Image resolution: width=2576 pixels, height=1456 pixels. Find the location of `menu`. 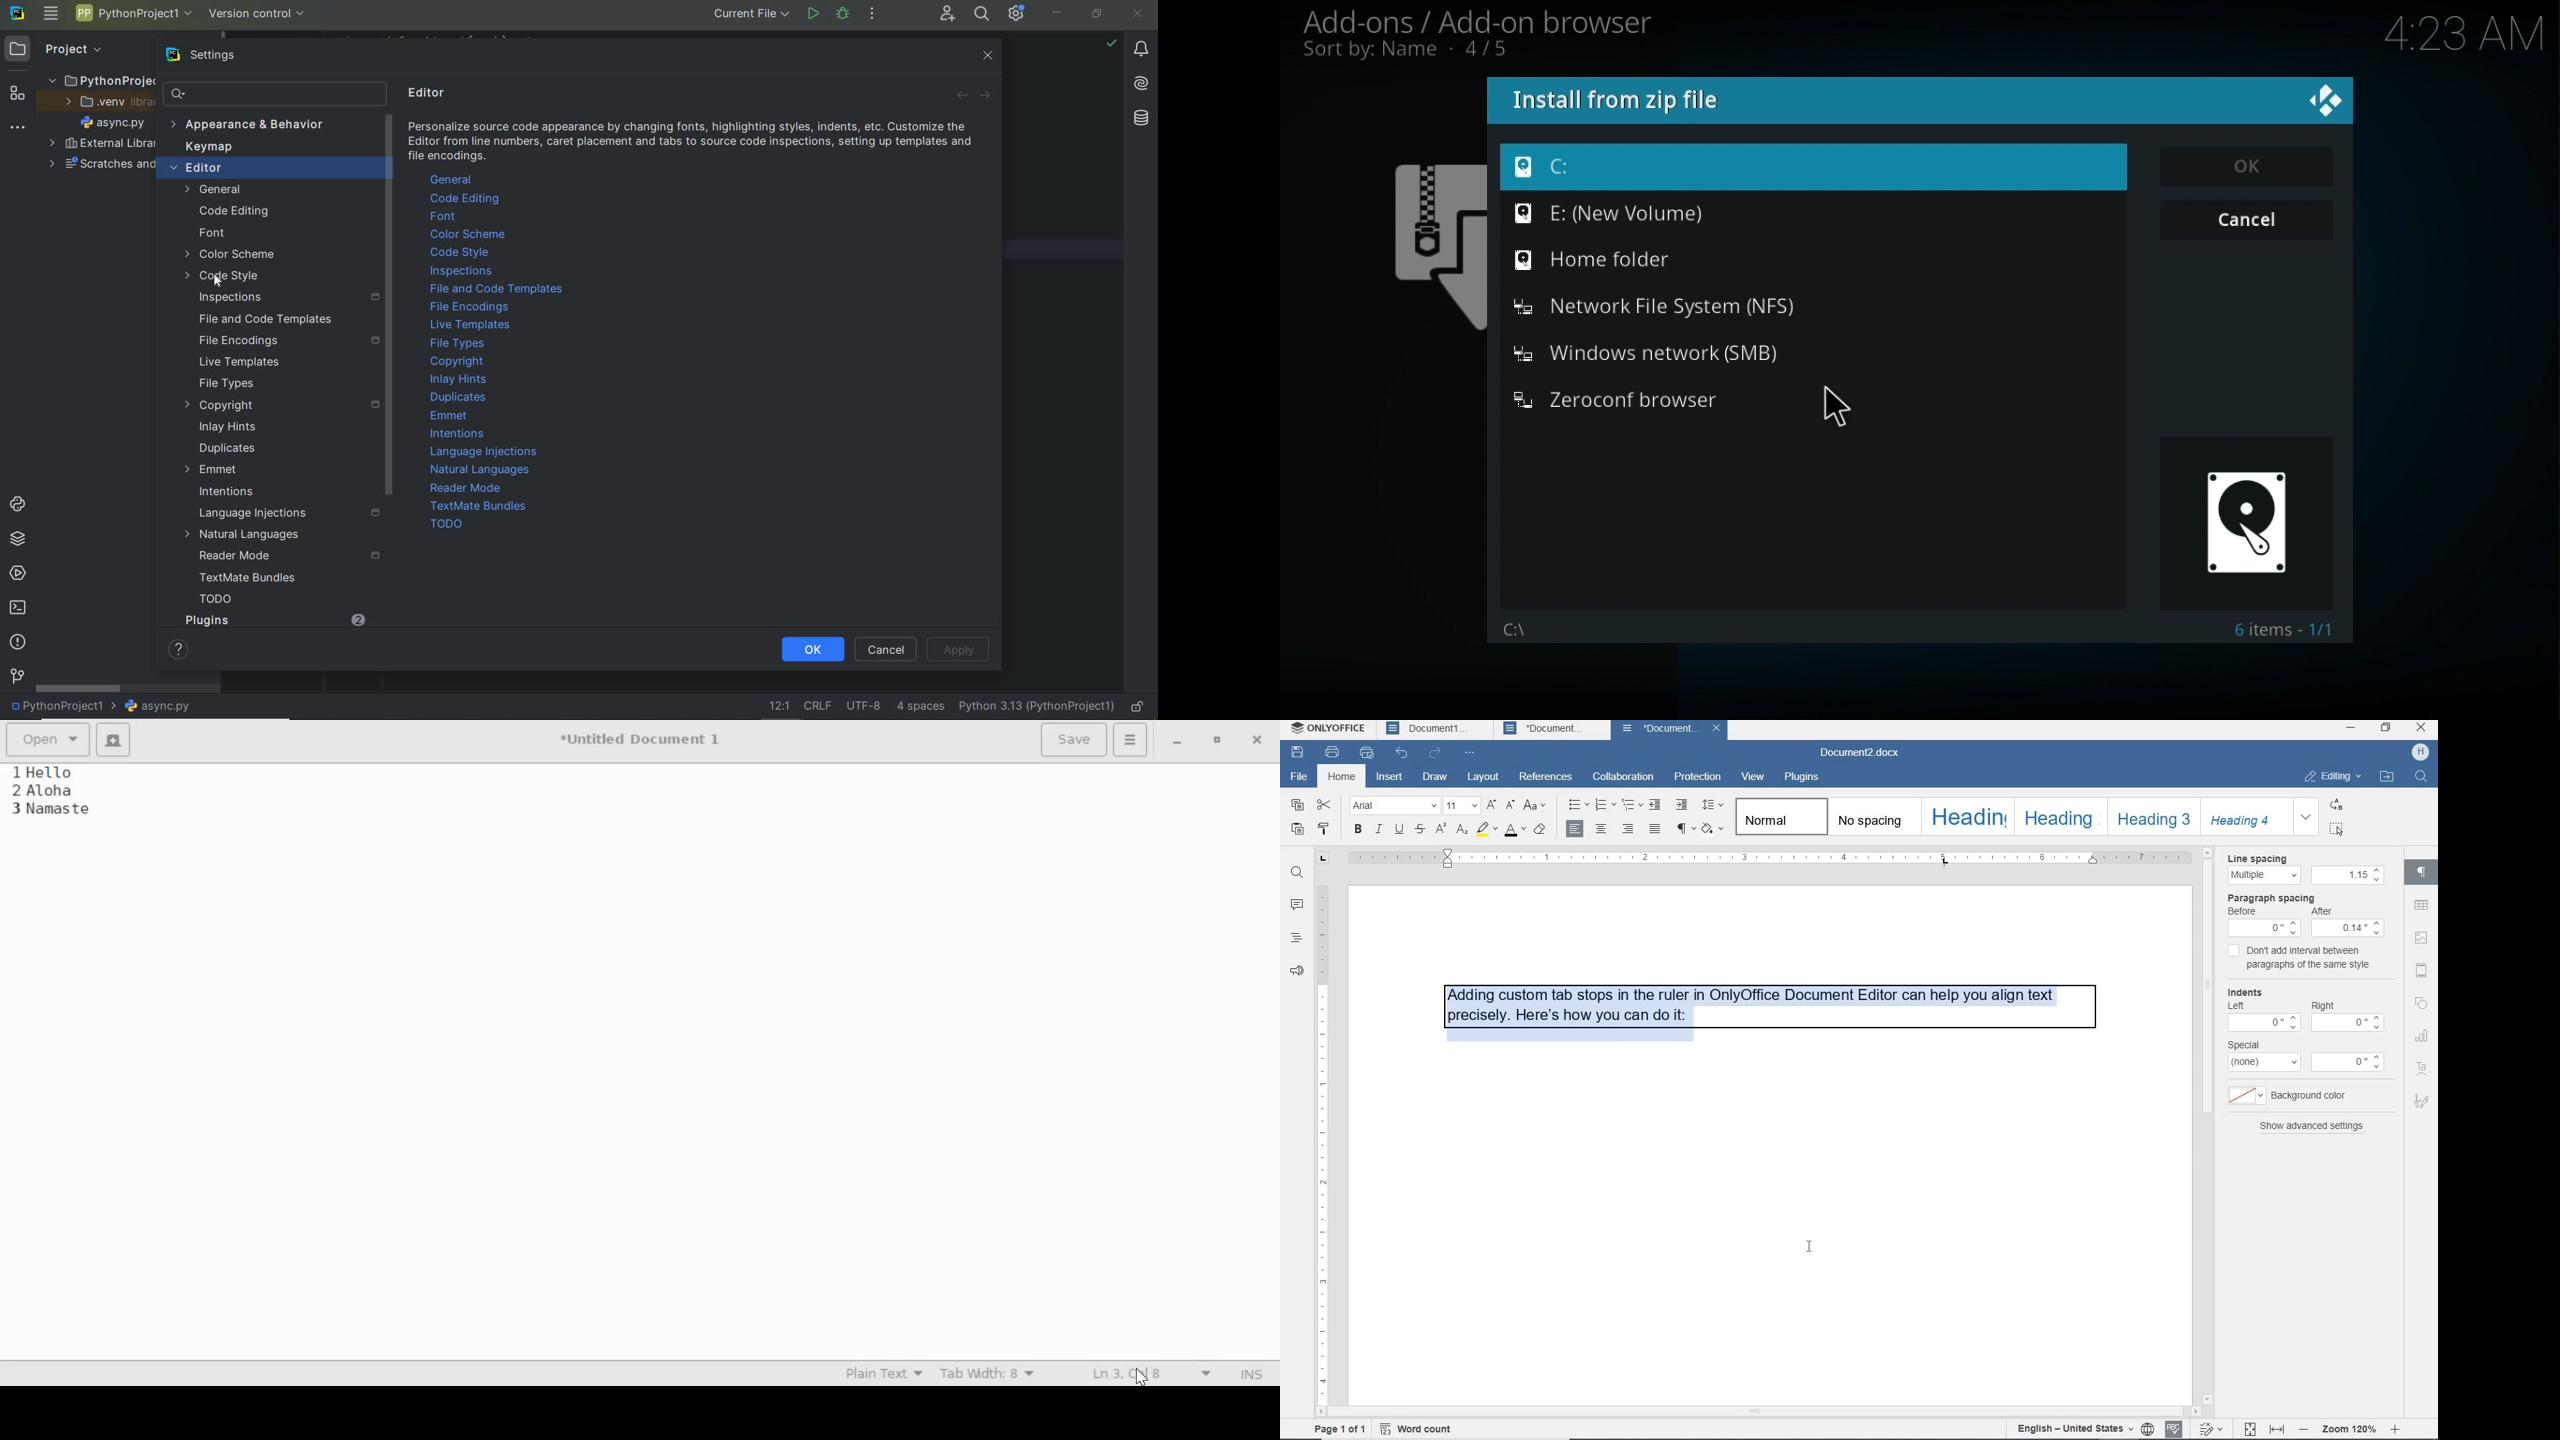

menu is located at coordinates (2350, 1062).